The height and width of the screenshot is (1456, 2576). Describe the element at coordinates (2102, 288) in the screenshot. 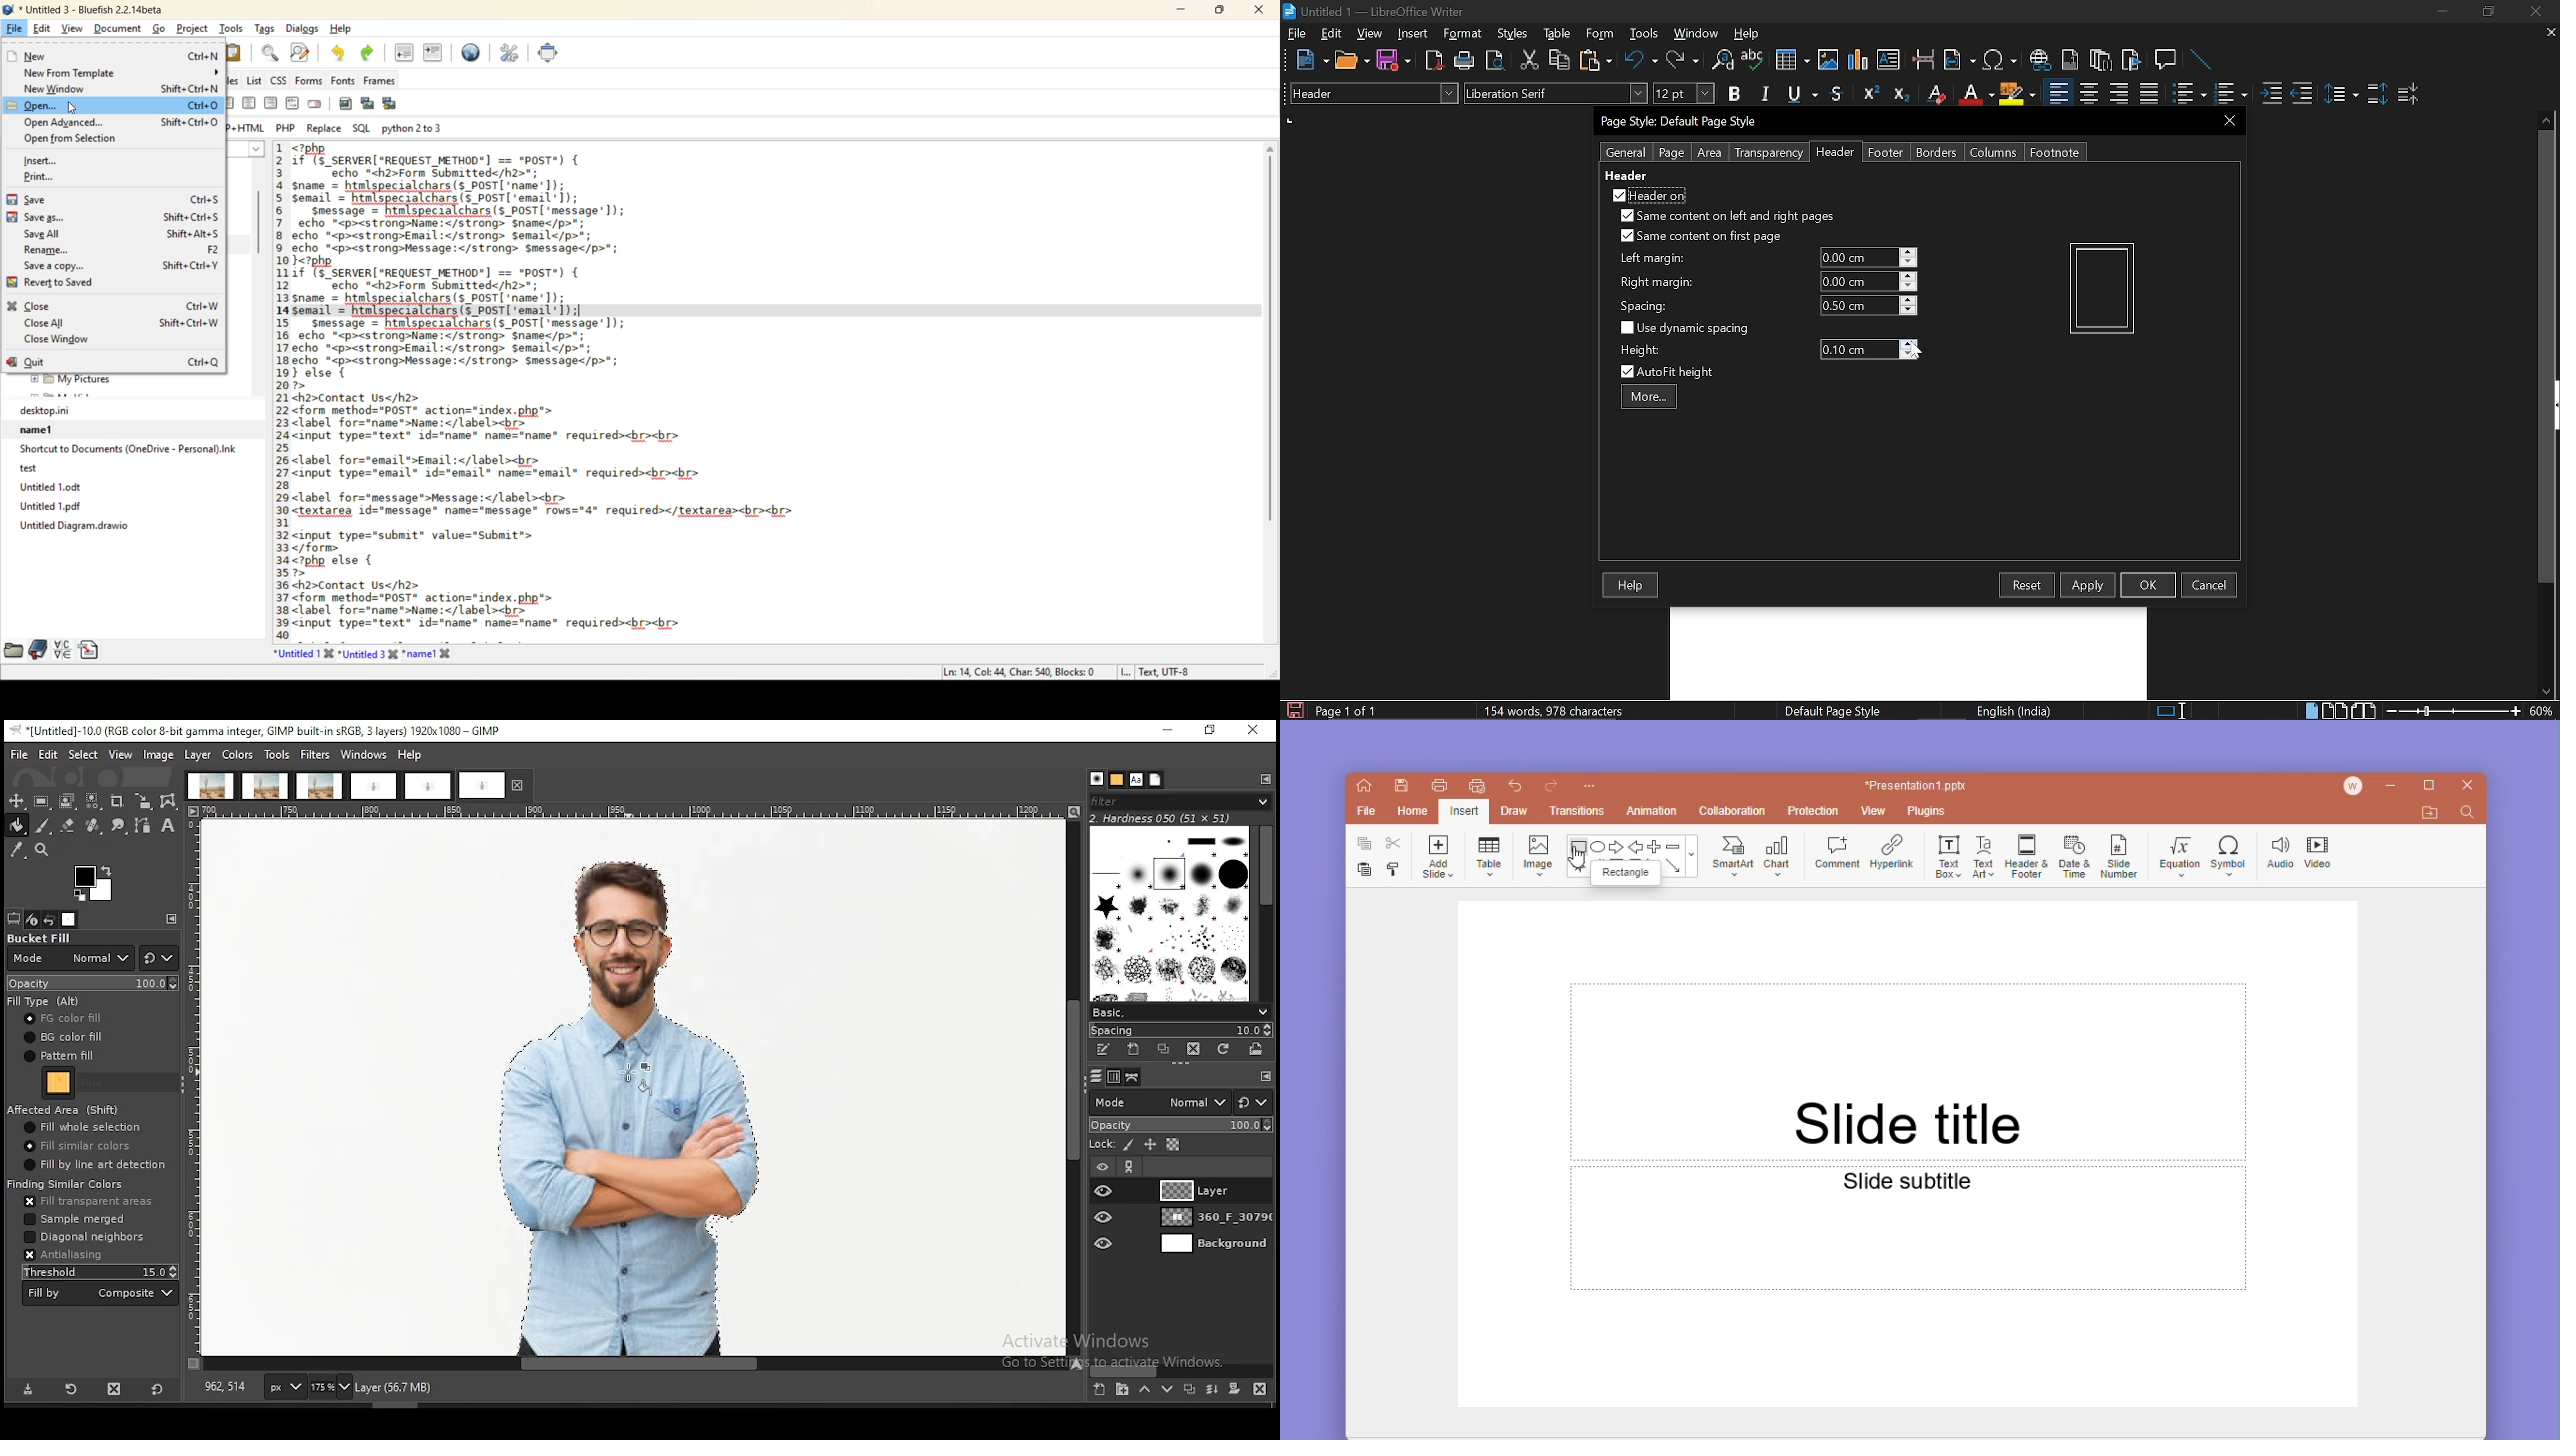

I see `Current pageview` at that location.